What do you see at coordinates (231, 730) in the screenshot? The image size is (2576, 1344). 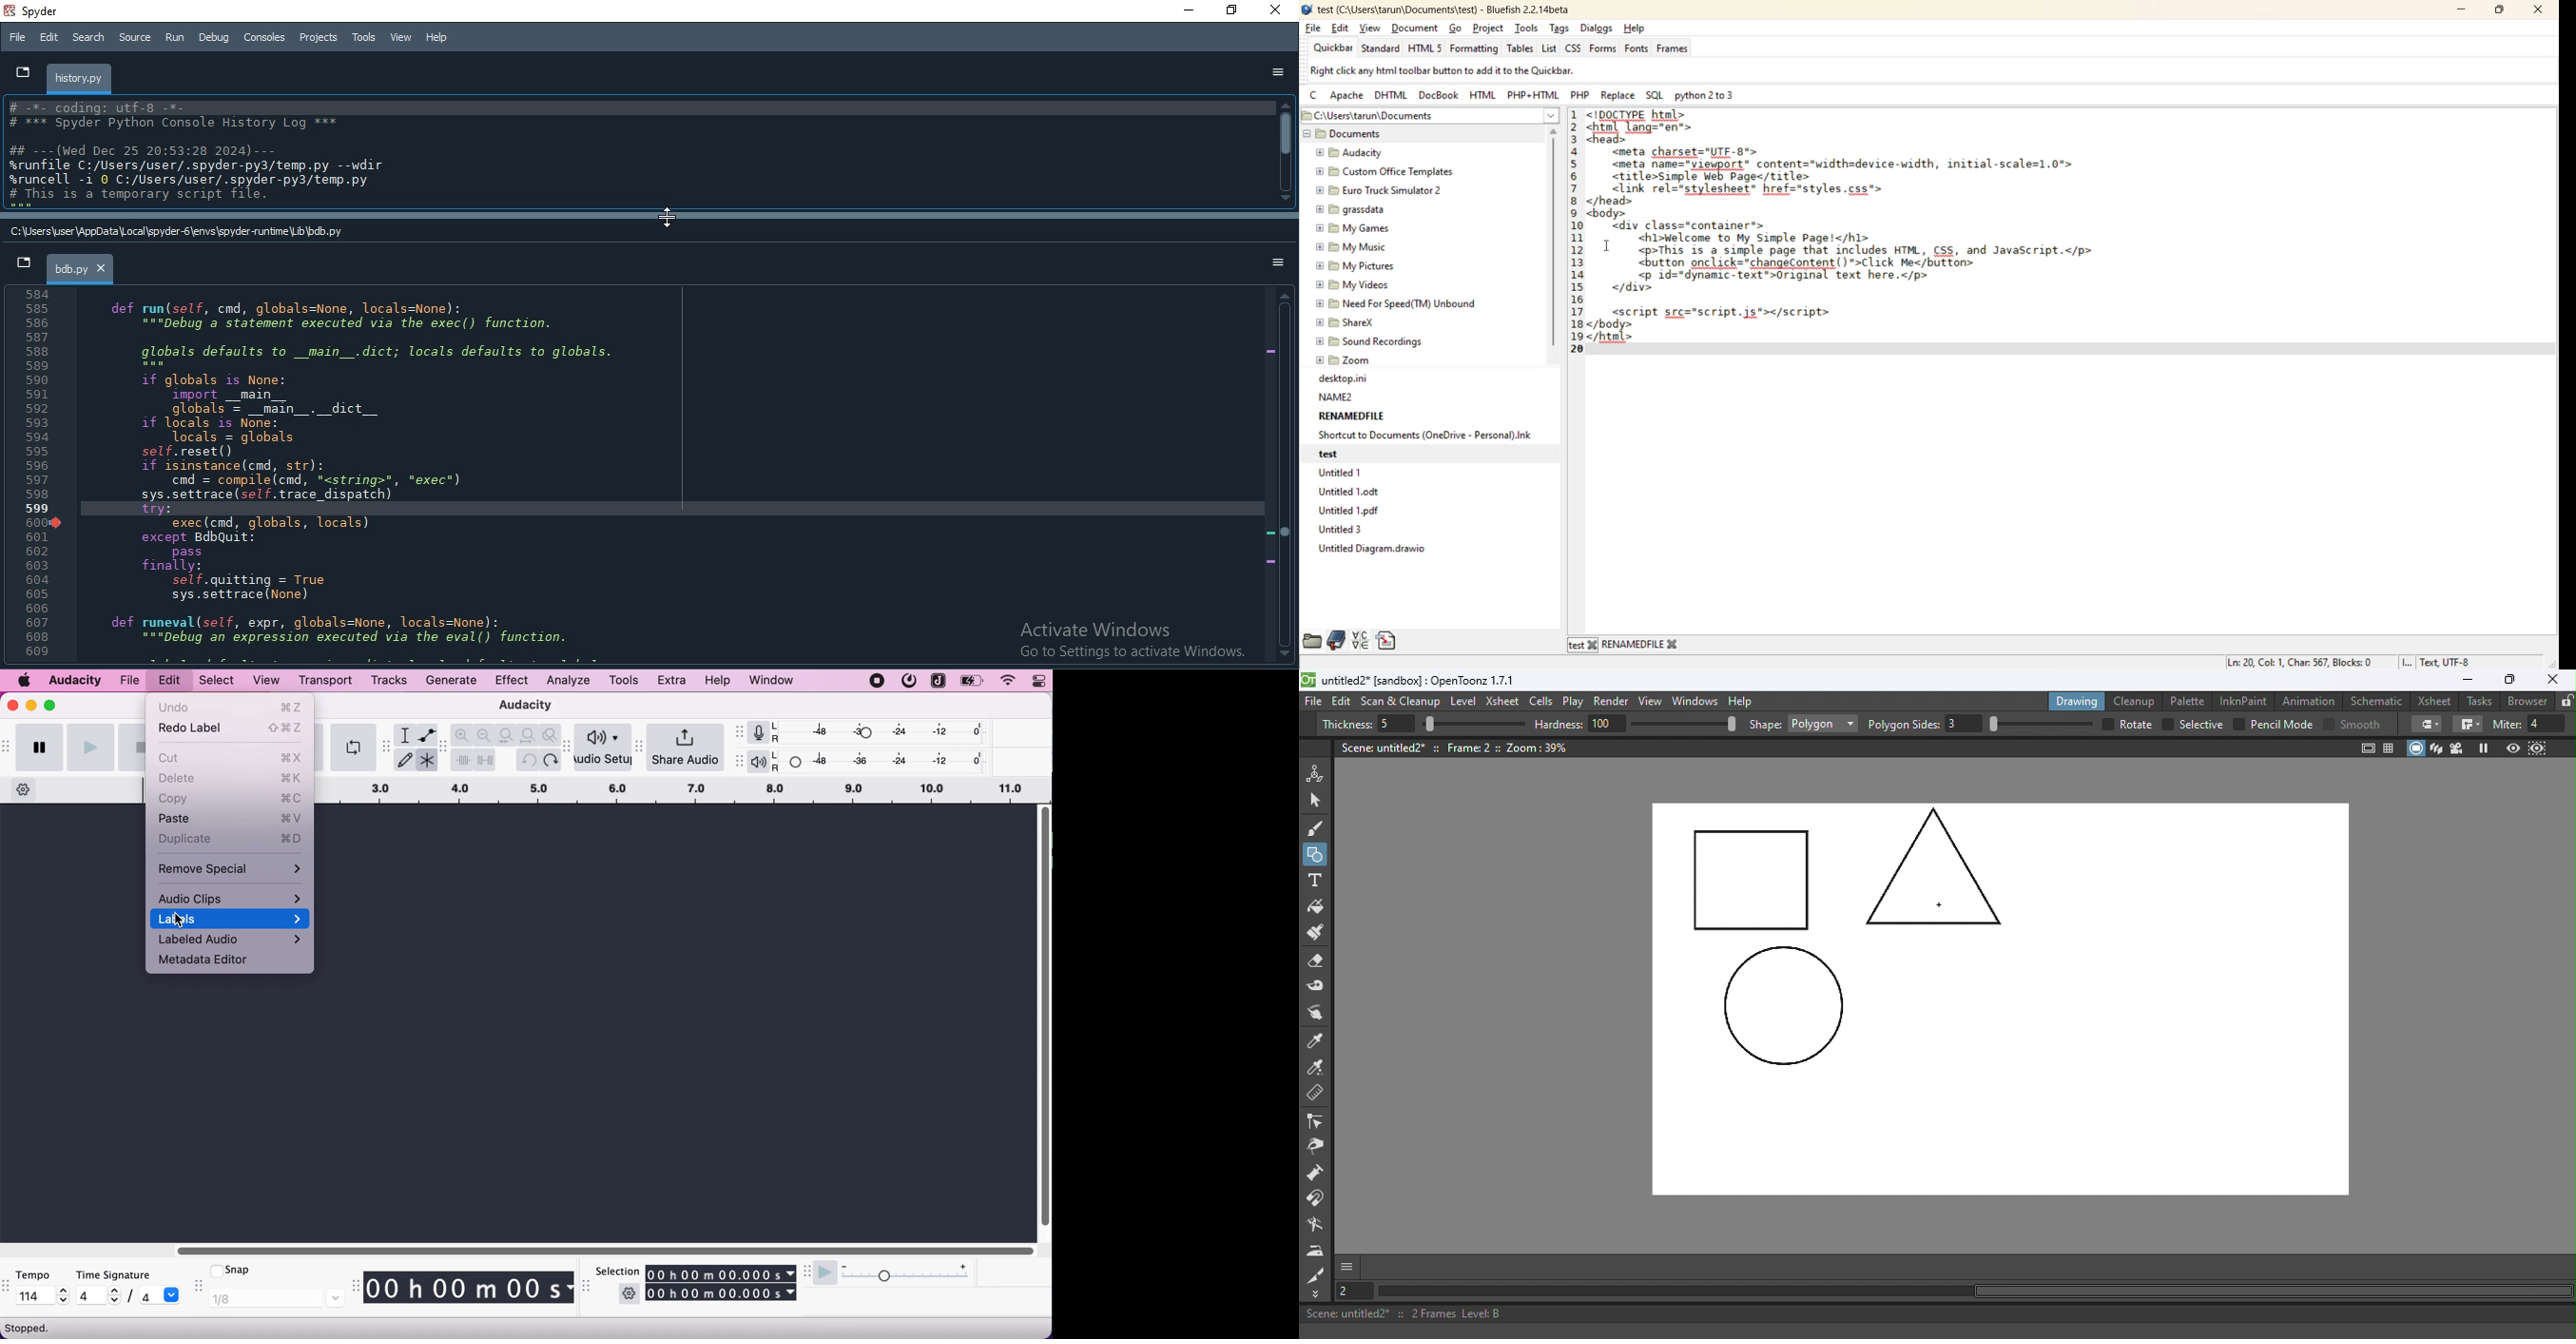 I see `redo label` at bounding box center [231, 730].